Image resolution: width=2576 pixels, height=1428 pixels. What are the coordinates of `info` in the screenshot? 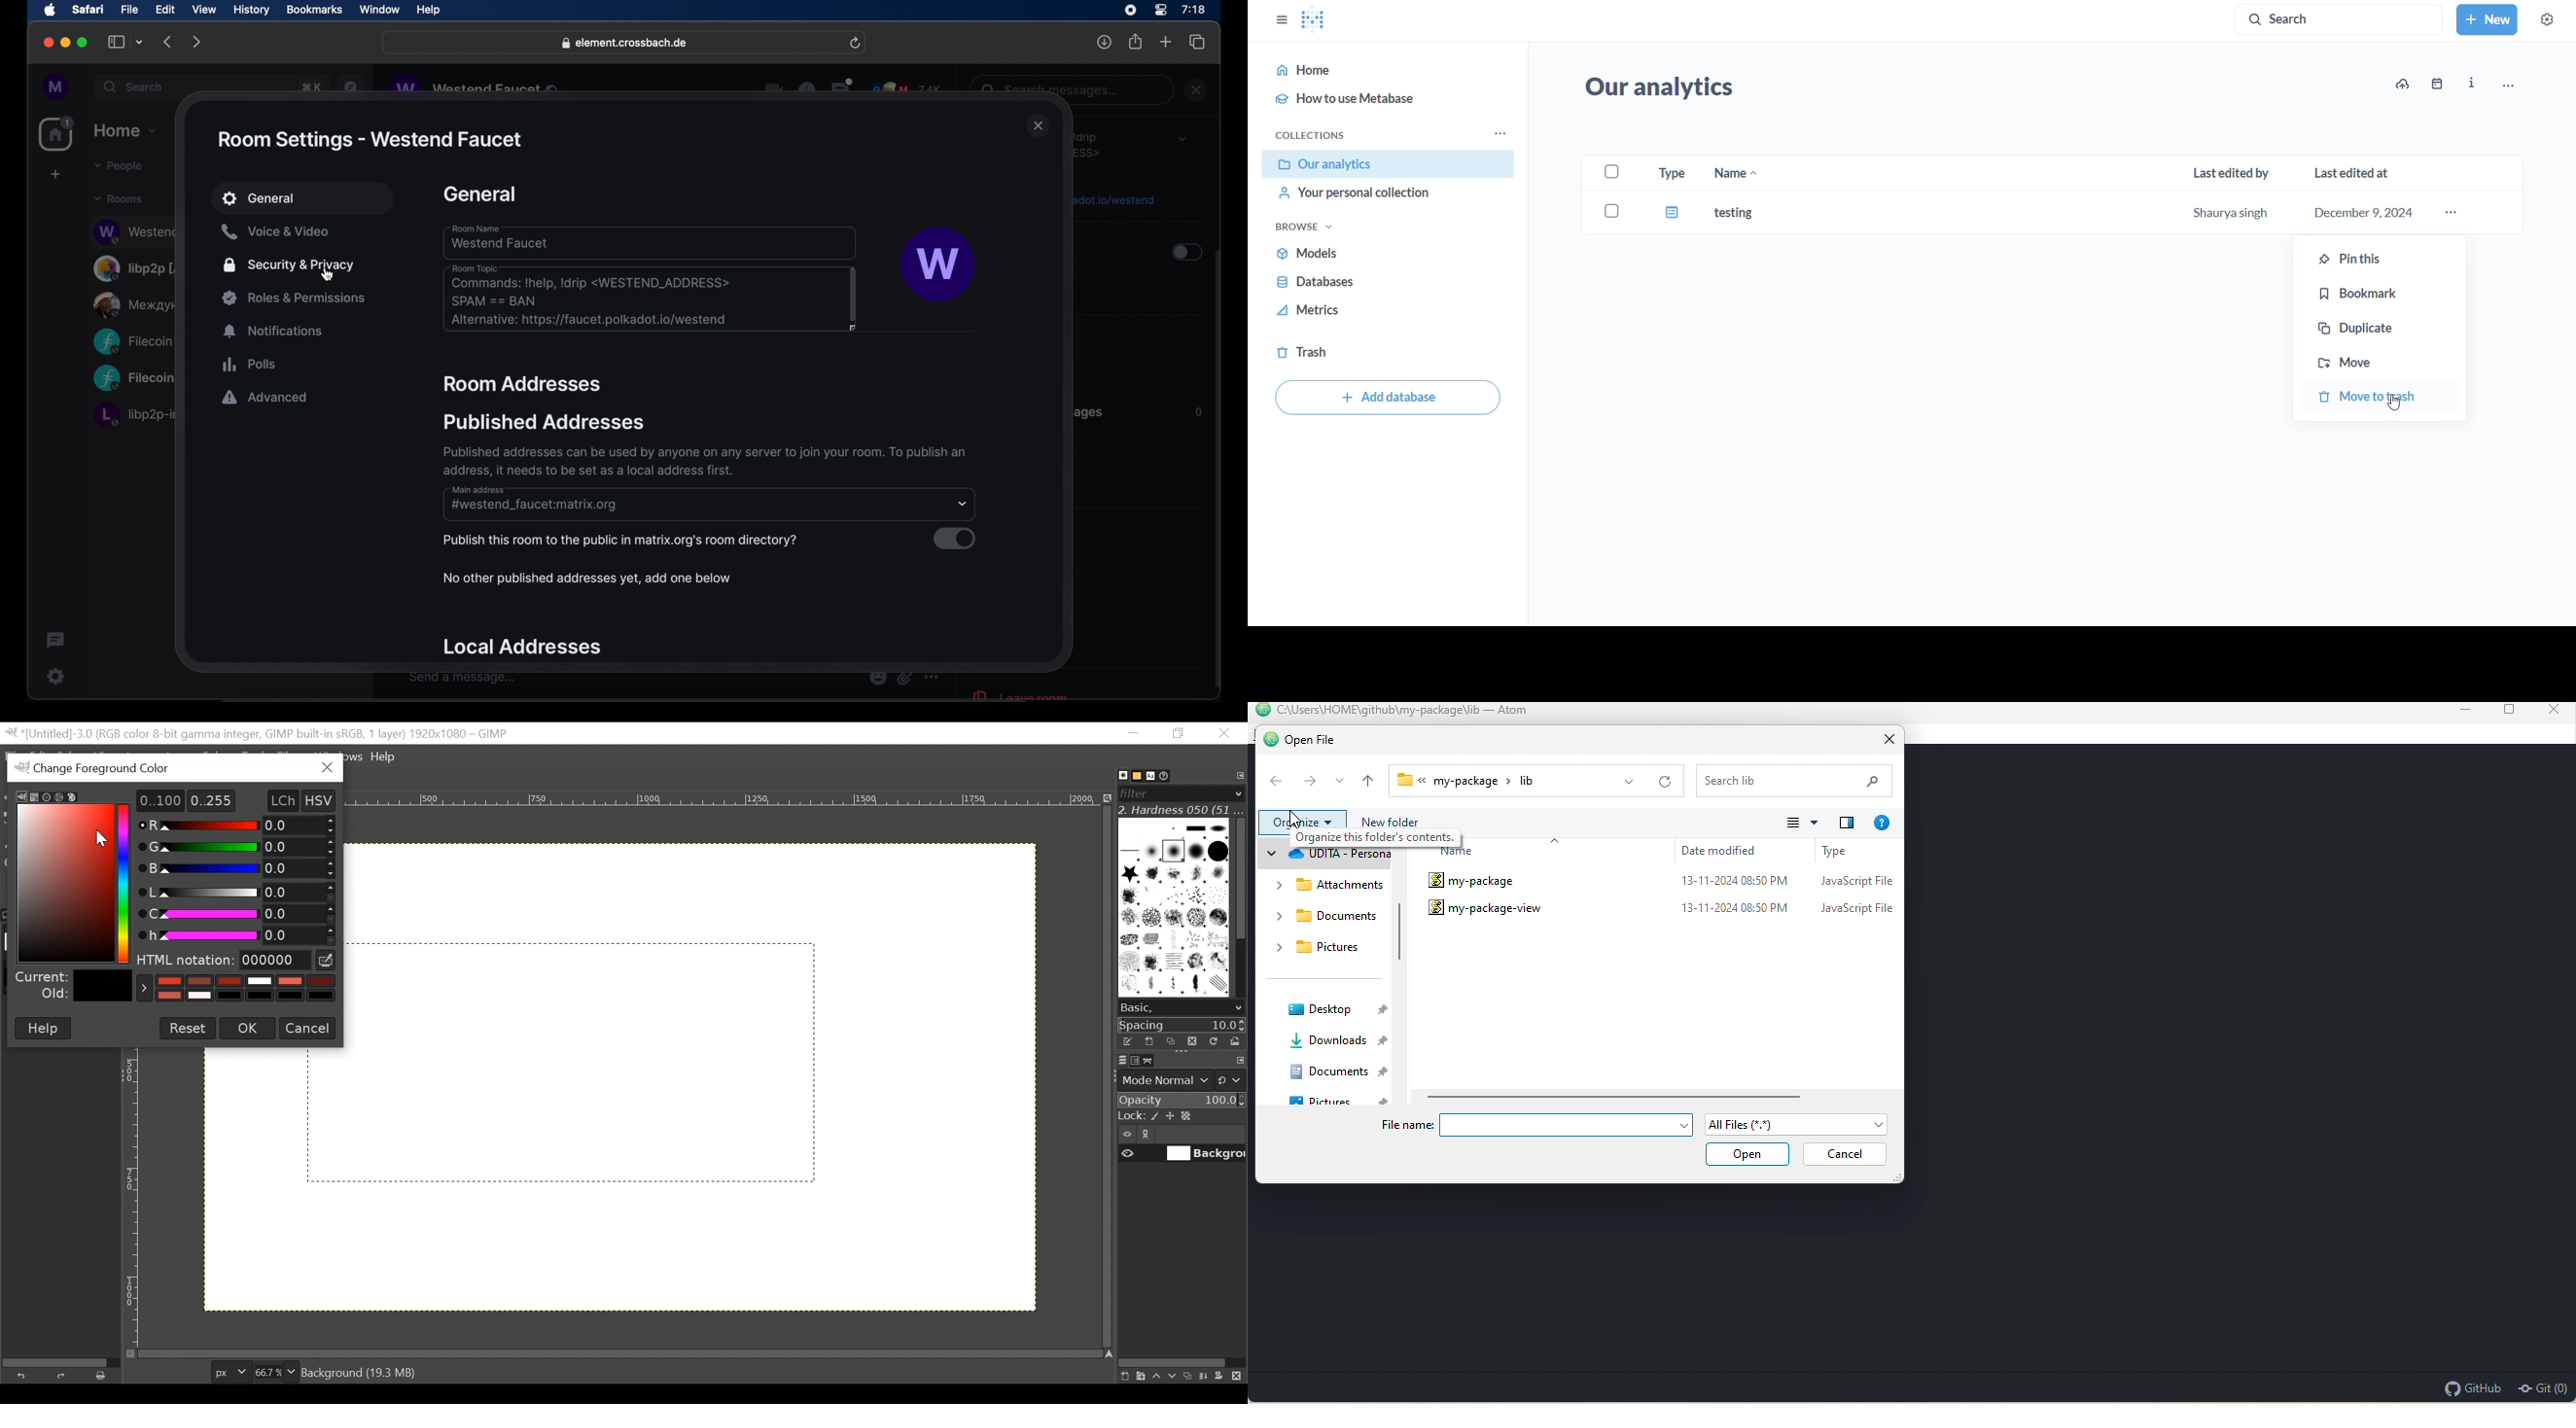 It's located at (586, 579).